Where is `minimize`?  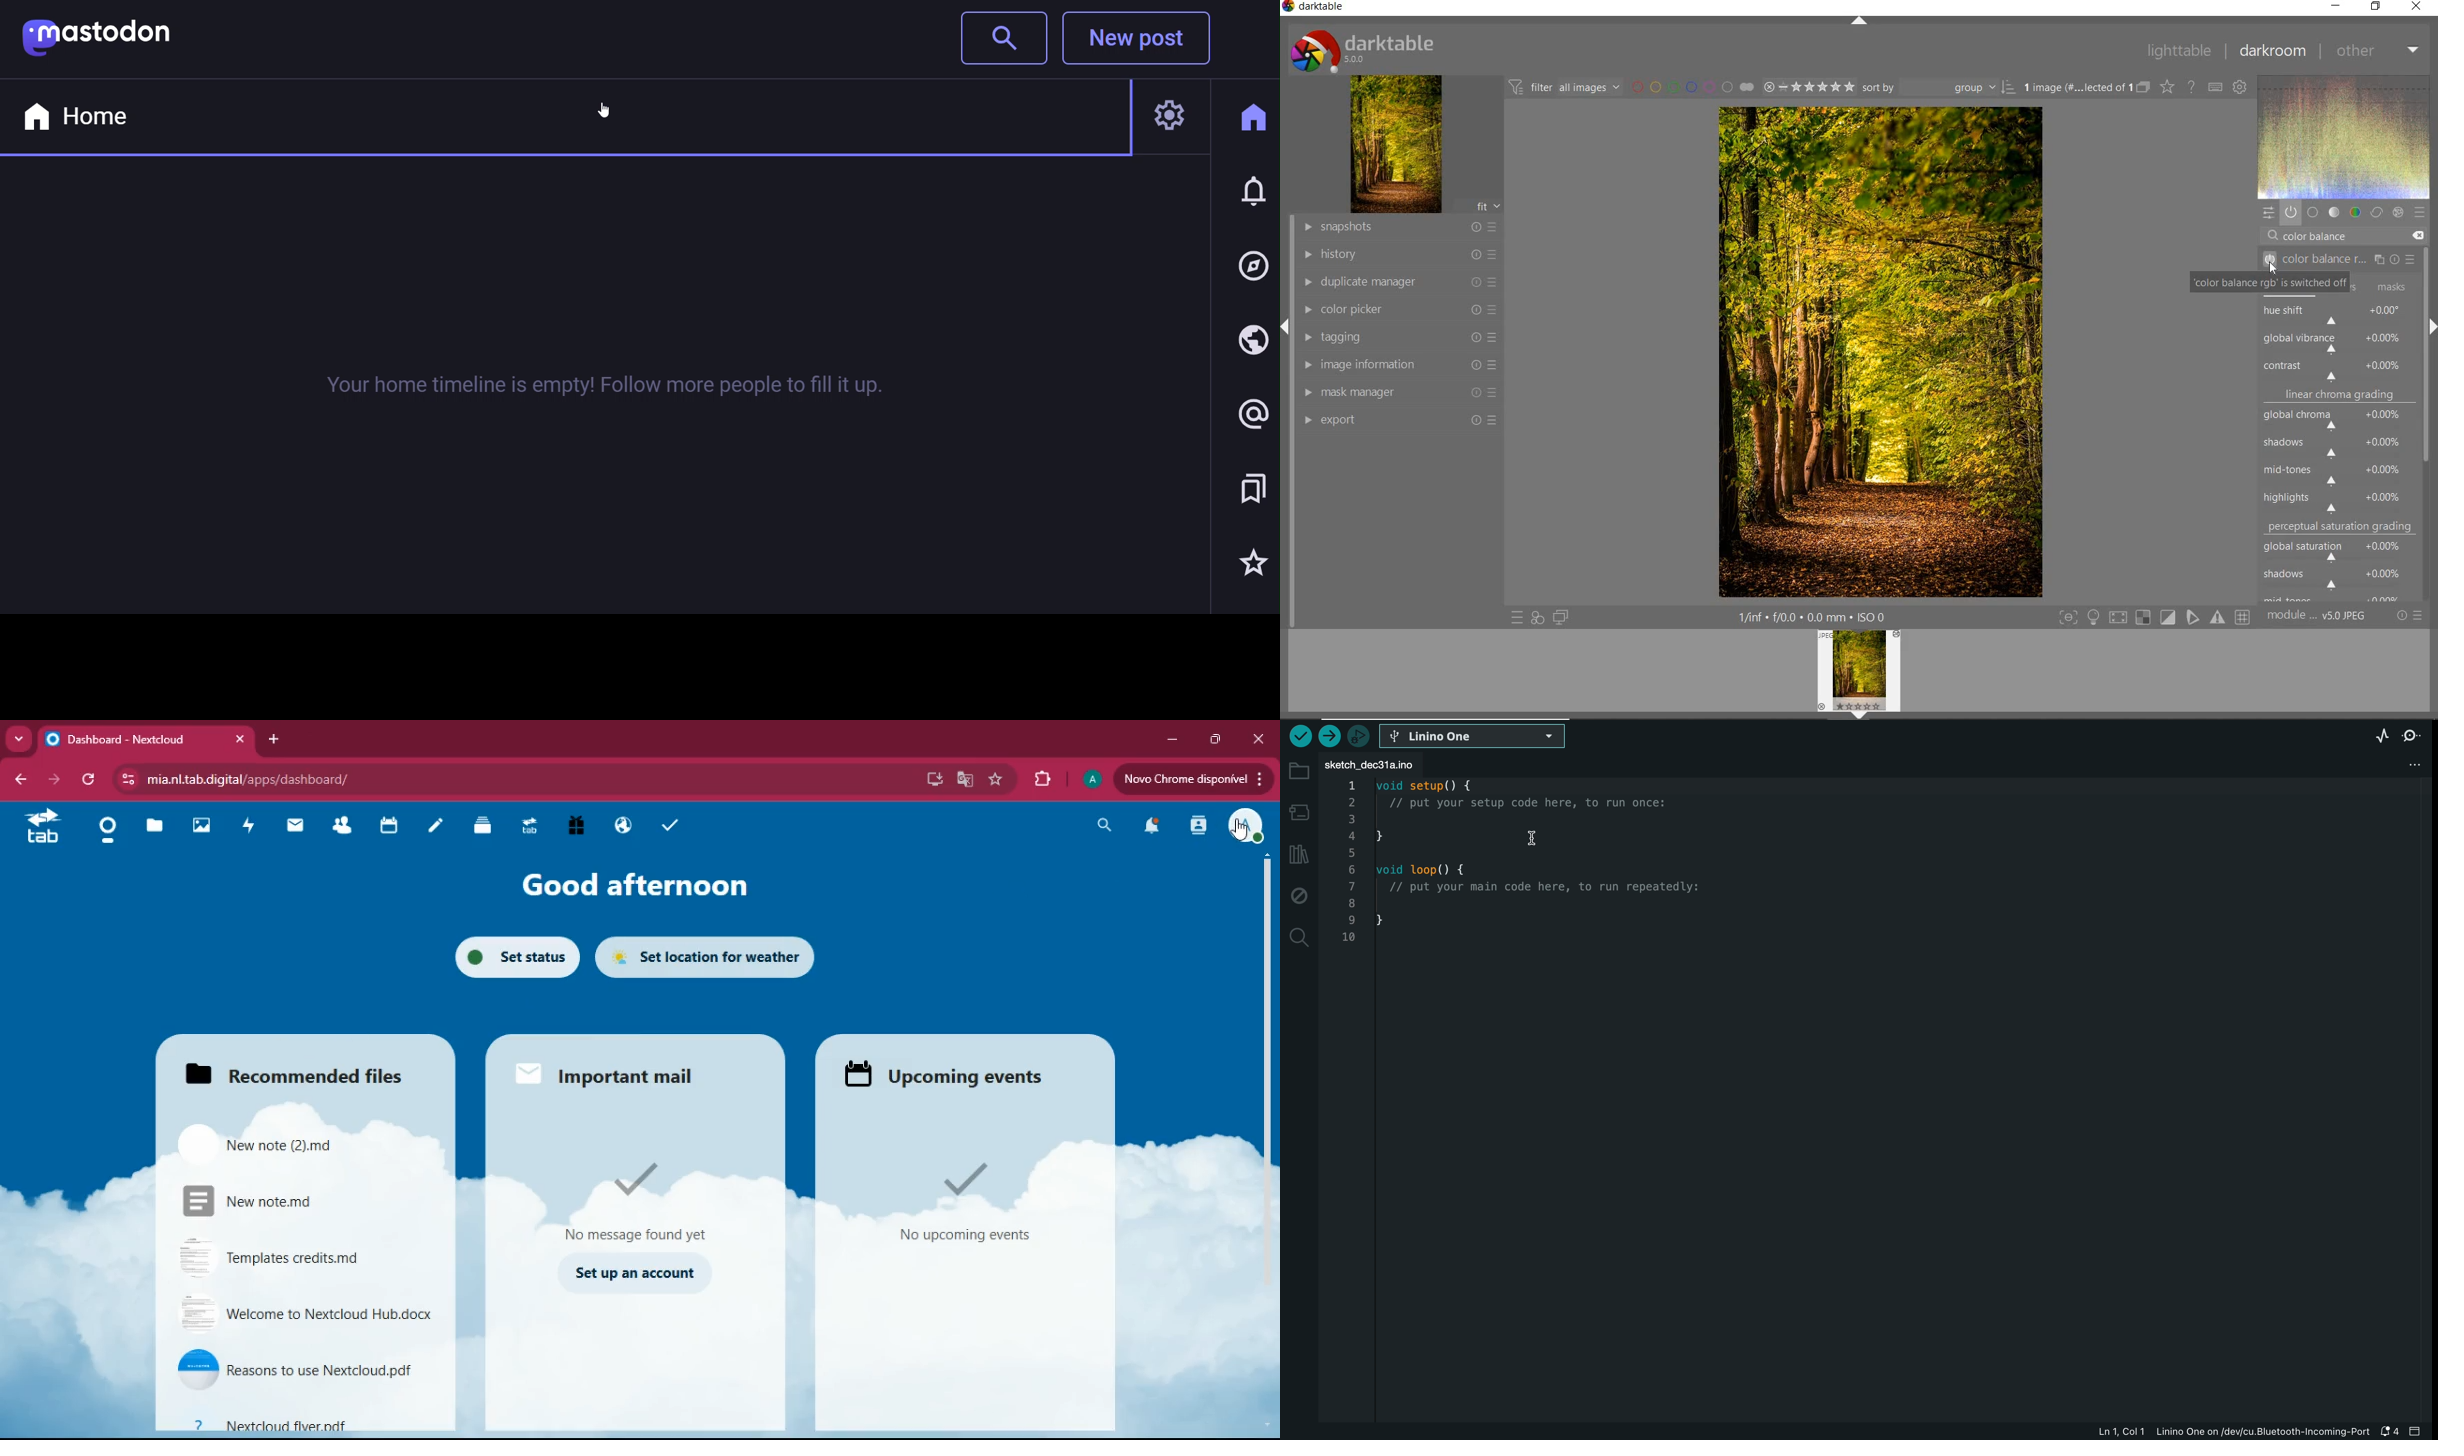
minimize is located at coordinates (1175, 739).